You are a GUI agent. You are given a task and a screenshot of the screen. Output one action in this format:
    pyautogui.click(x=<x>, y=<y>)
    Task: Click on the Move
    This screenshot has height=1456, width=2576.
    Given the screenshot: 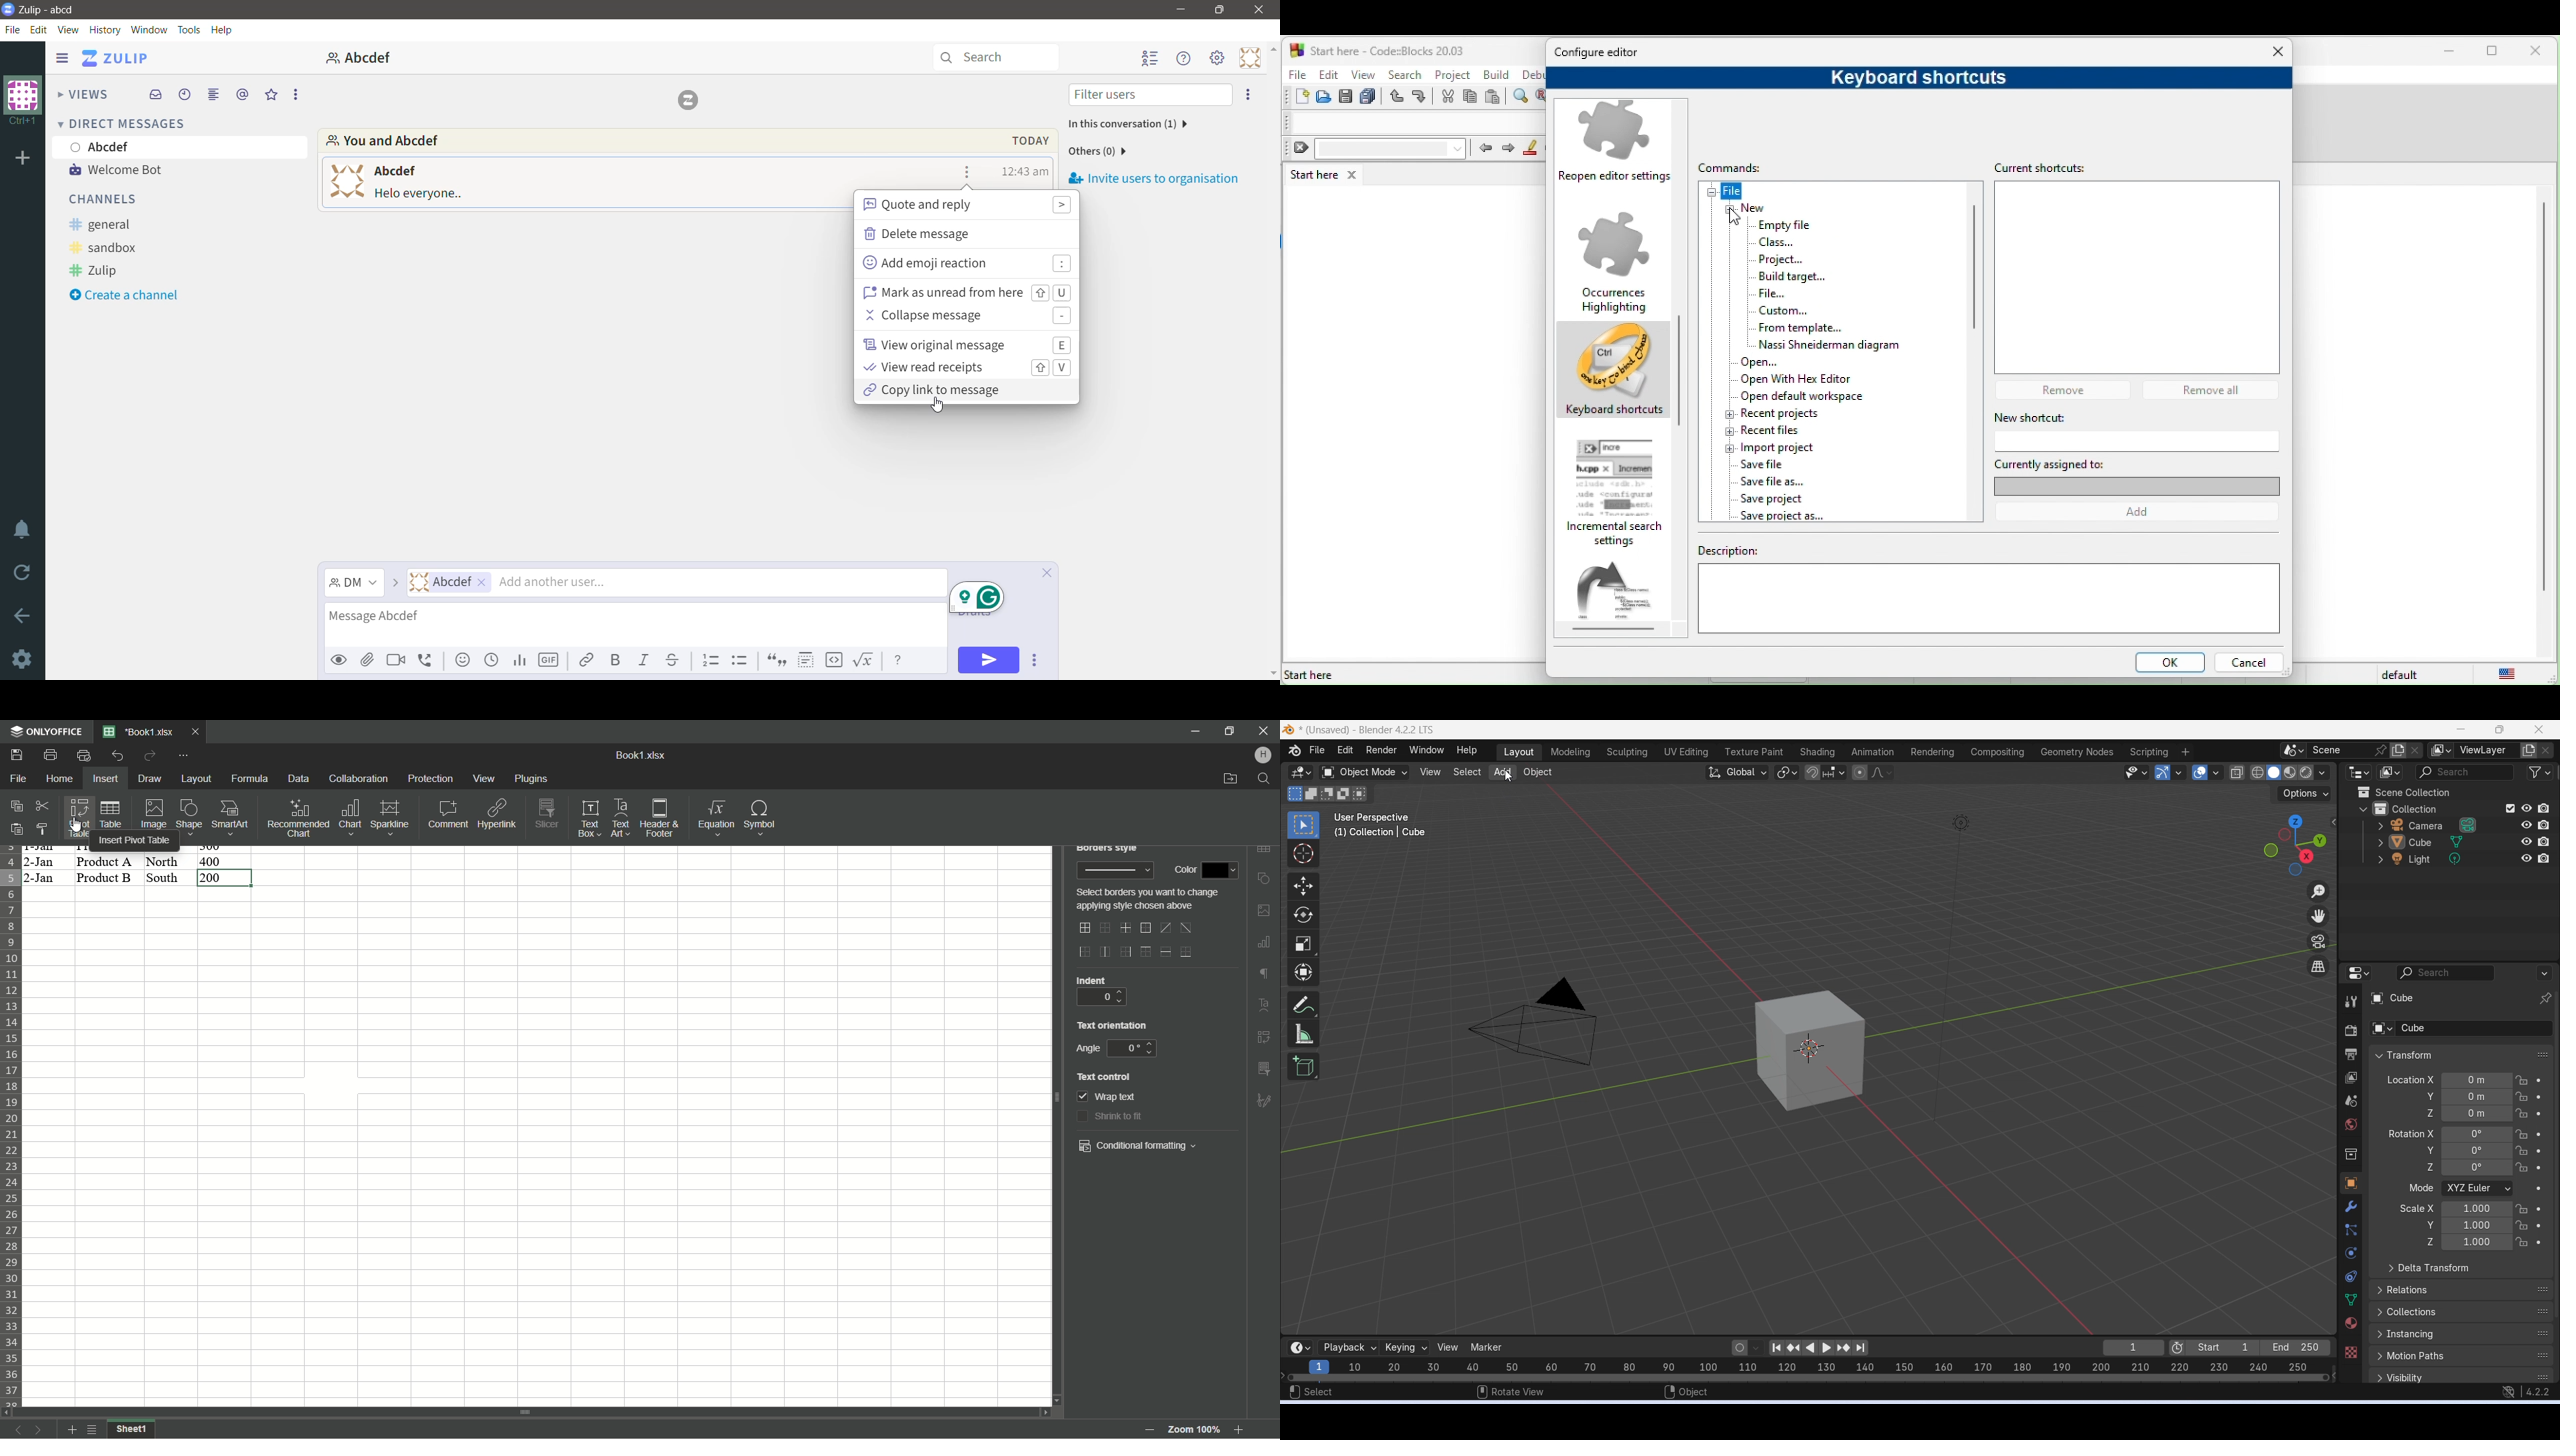 What is the action you would take?
    pyautogui.click(x=1303, y=886)
    